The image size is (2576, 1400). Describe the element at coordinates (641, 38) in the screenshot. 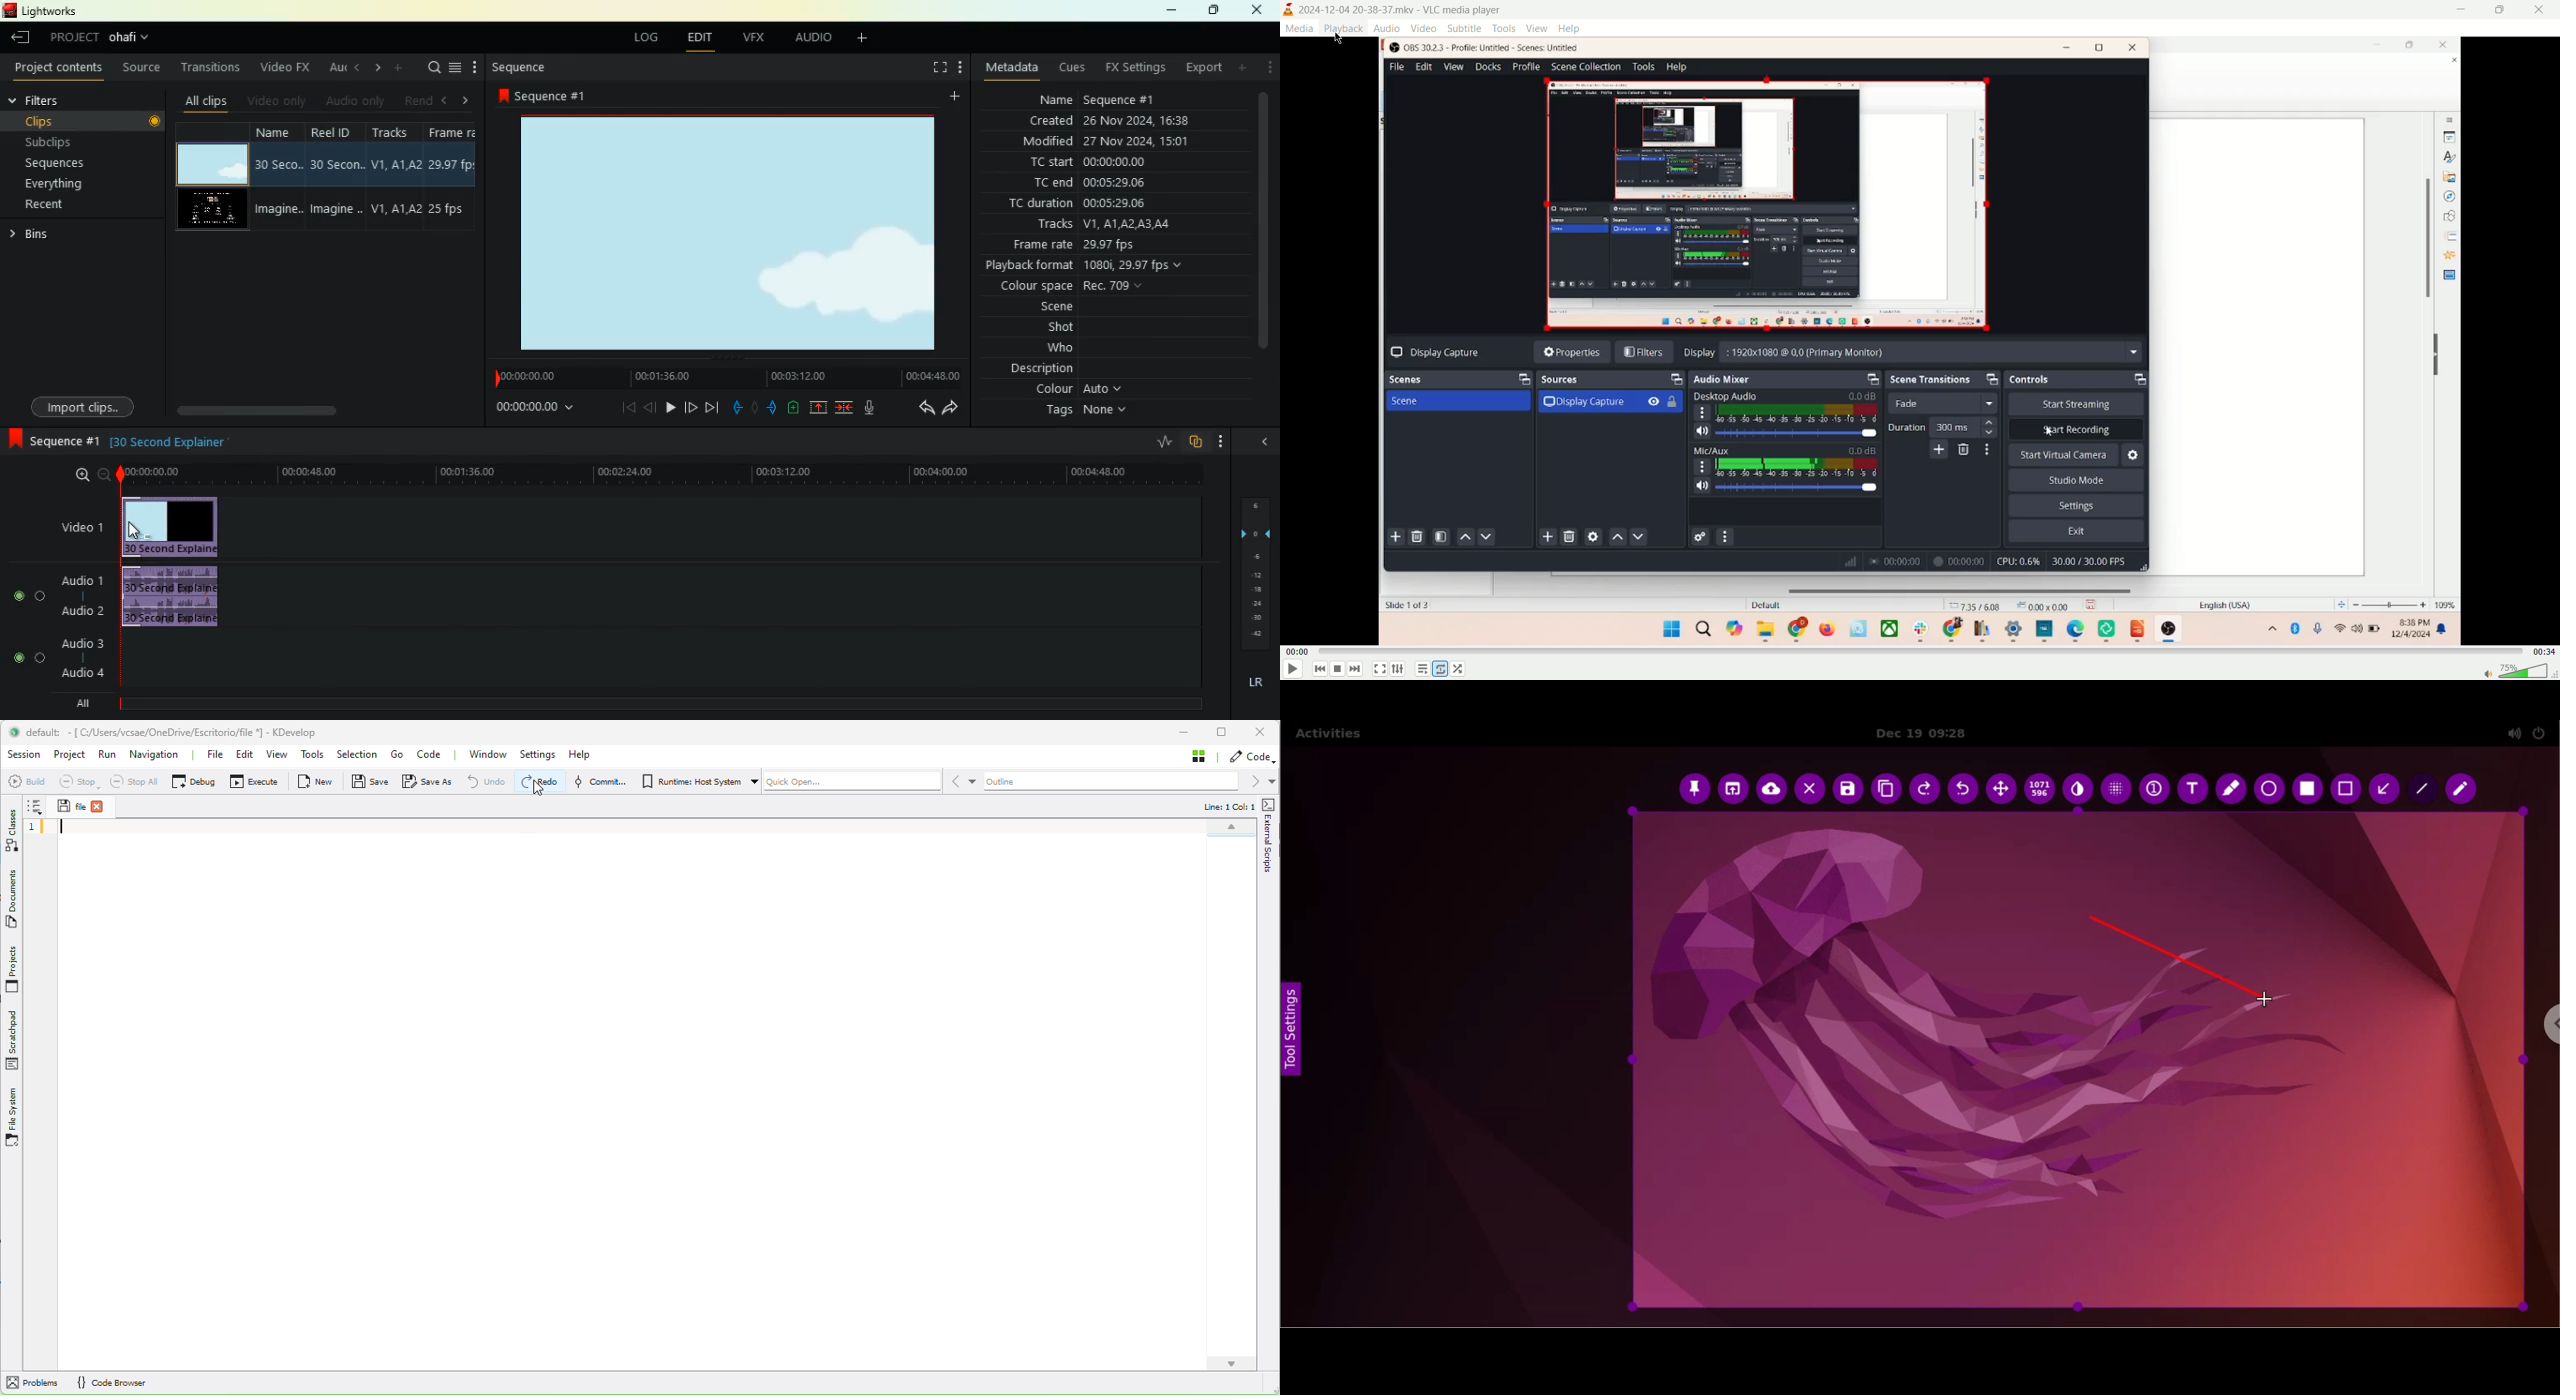

I see `log` at that location.